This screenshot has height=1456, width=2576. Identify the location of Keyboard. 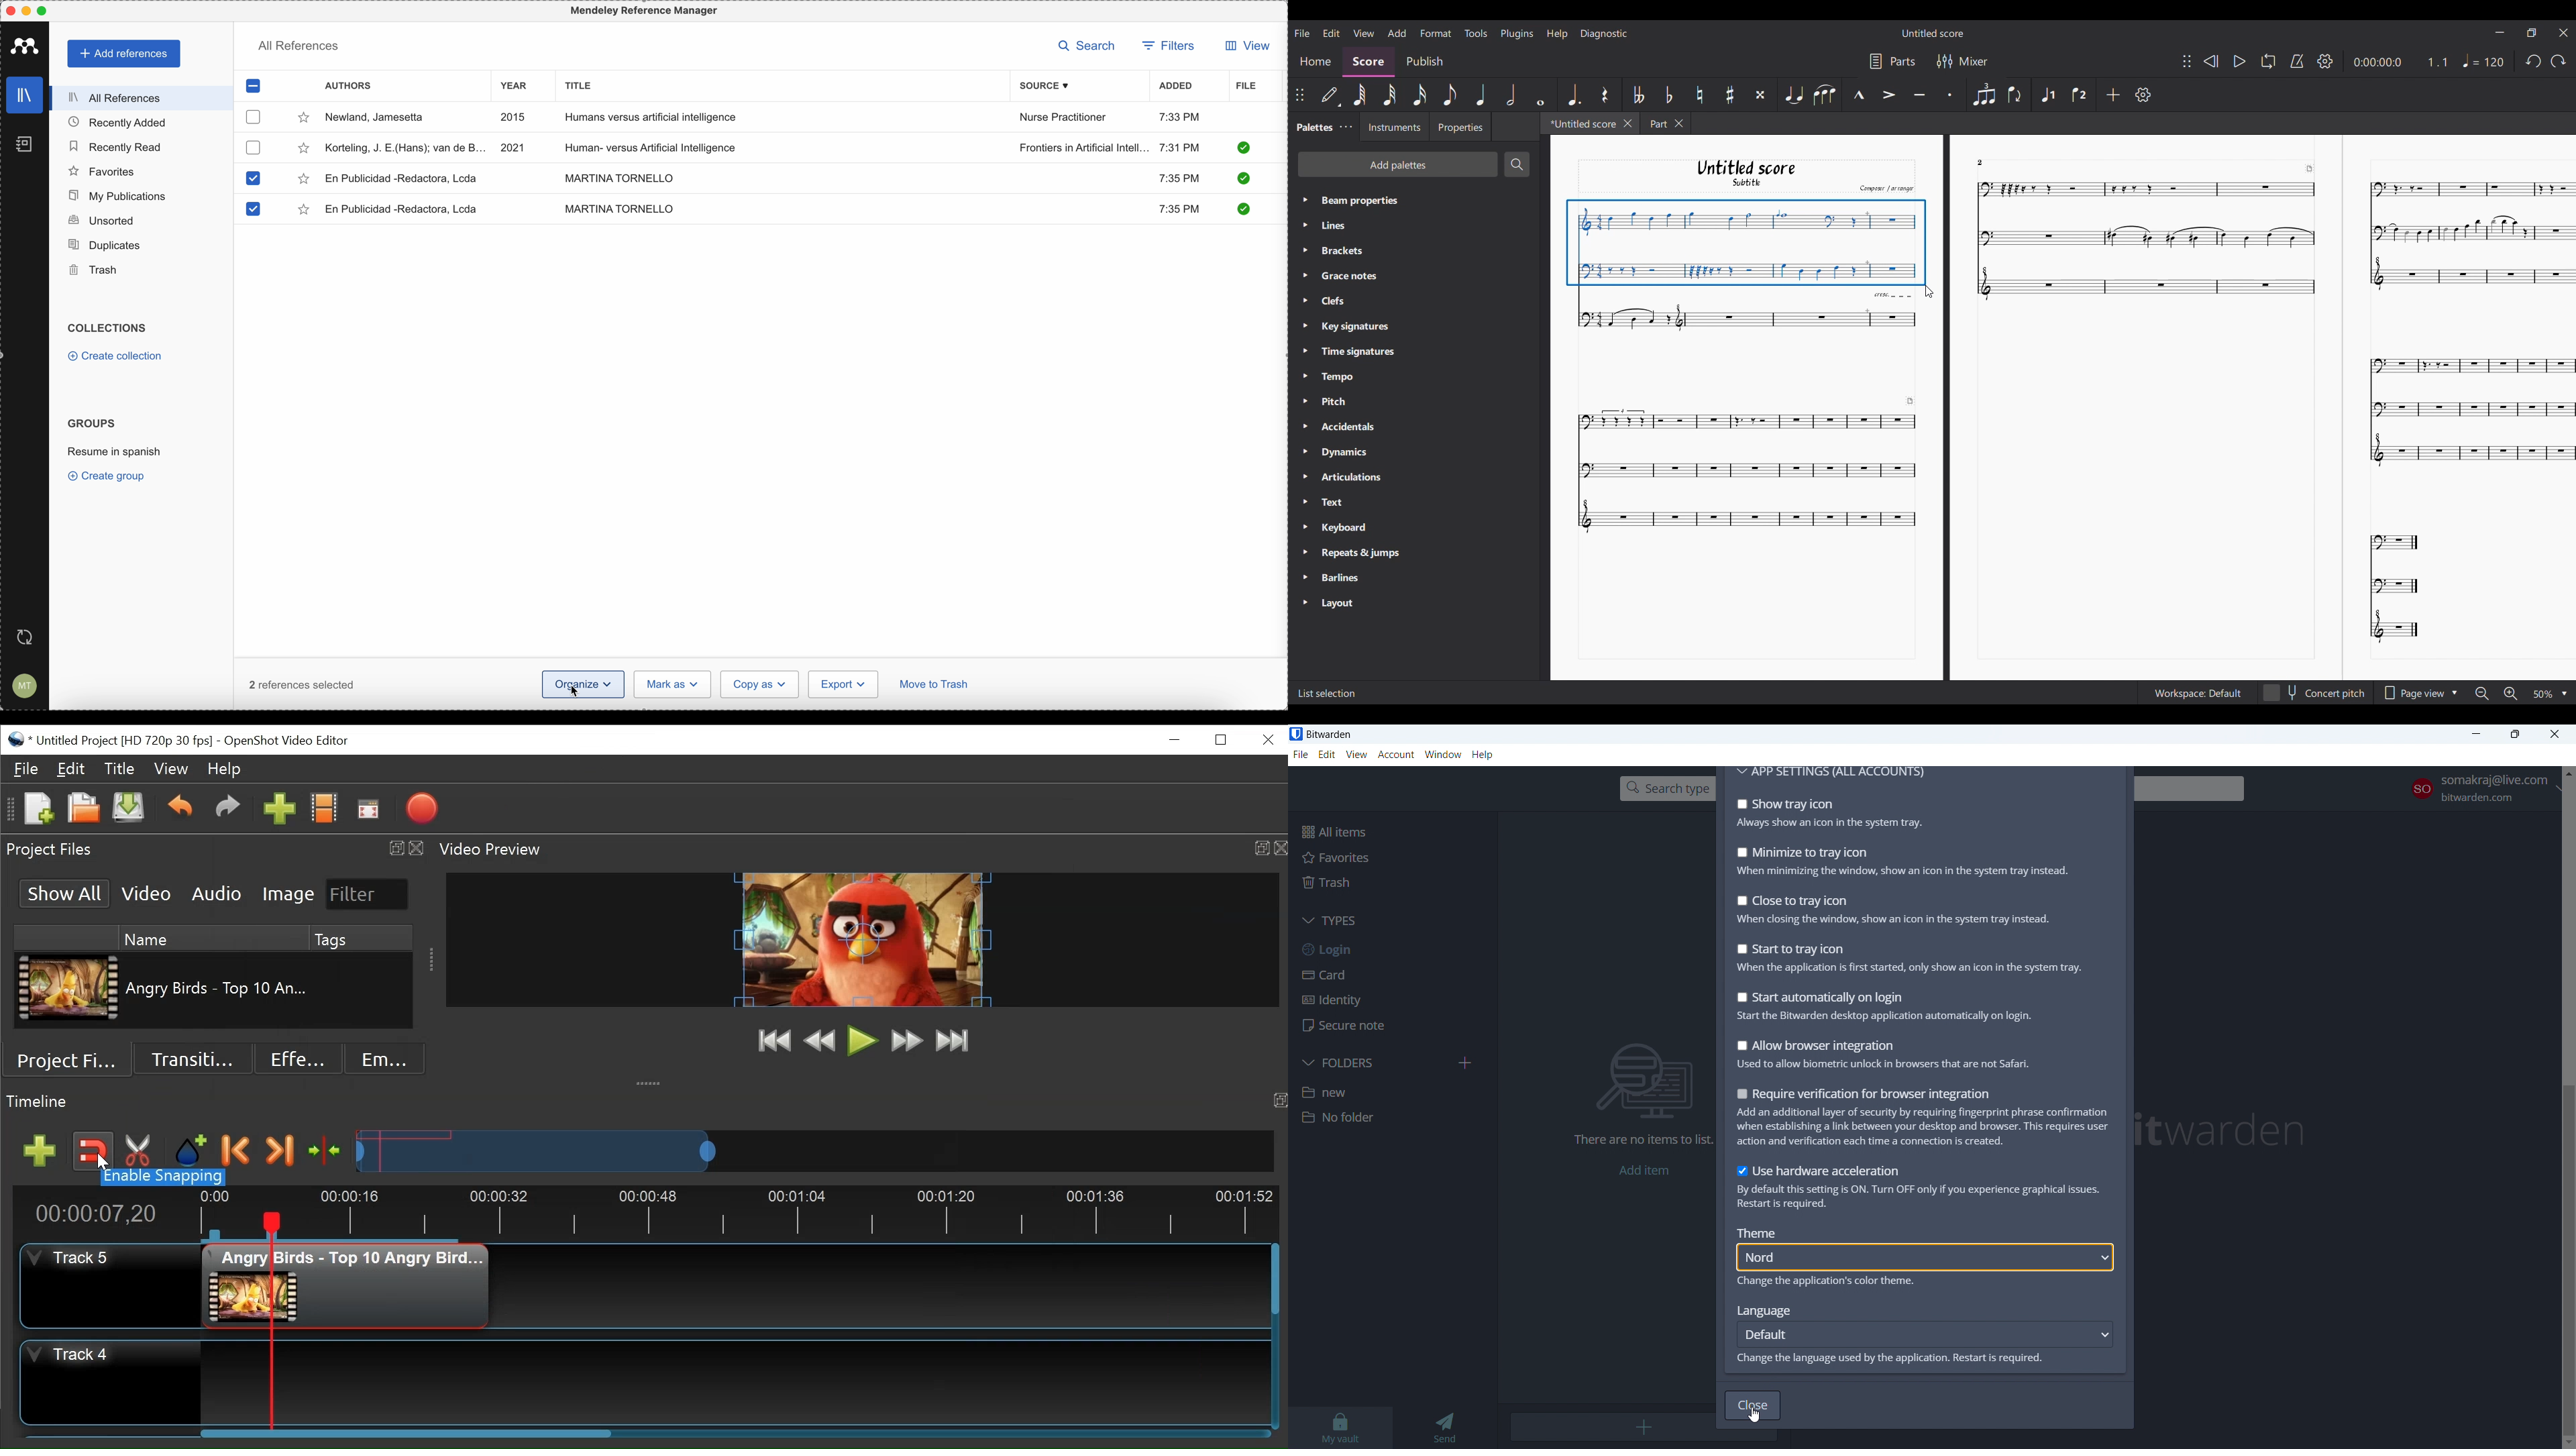
(1352, 529).